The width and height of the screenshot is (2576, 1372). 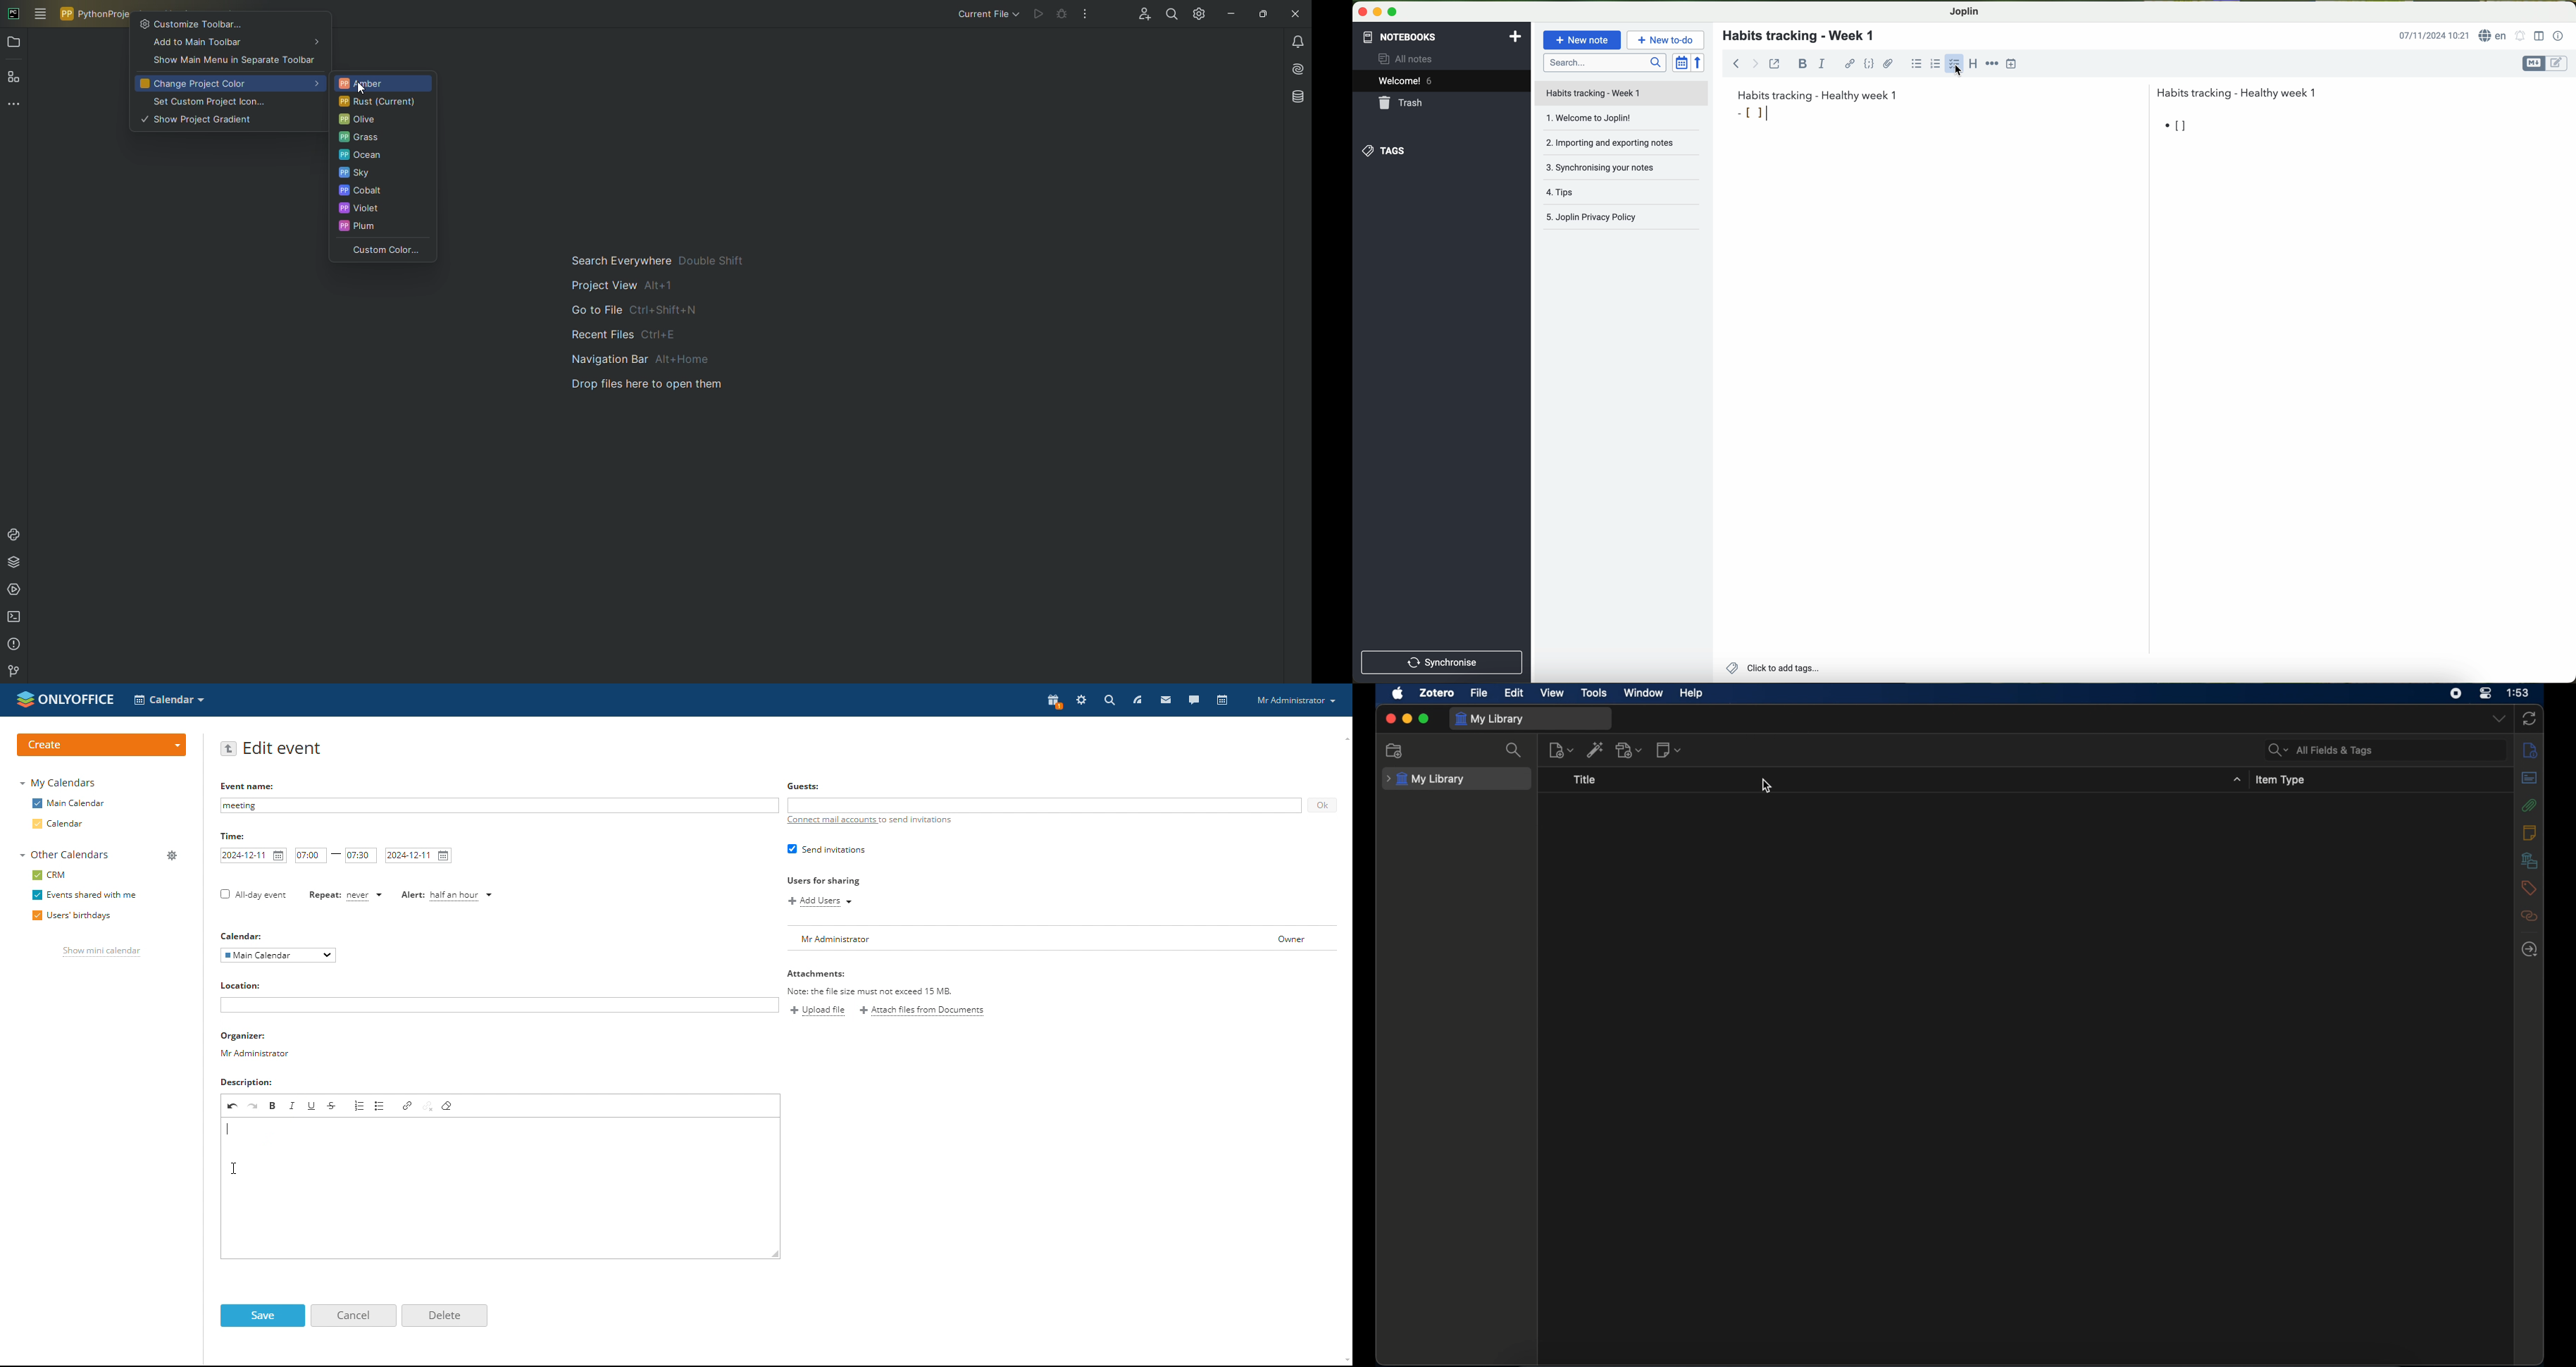 I want to click on toggle editor layout, so click(x=2539, y=36).